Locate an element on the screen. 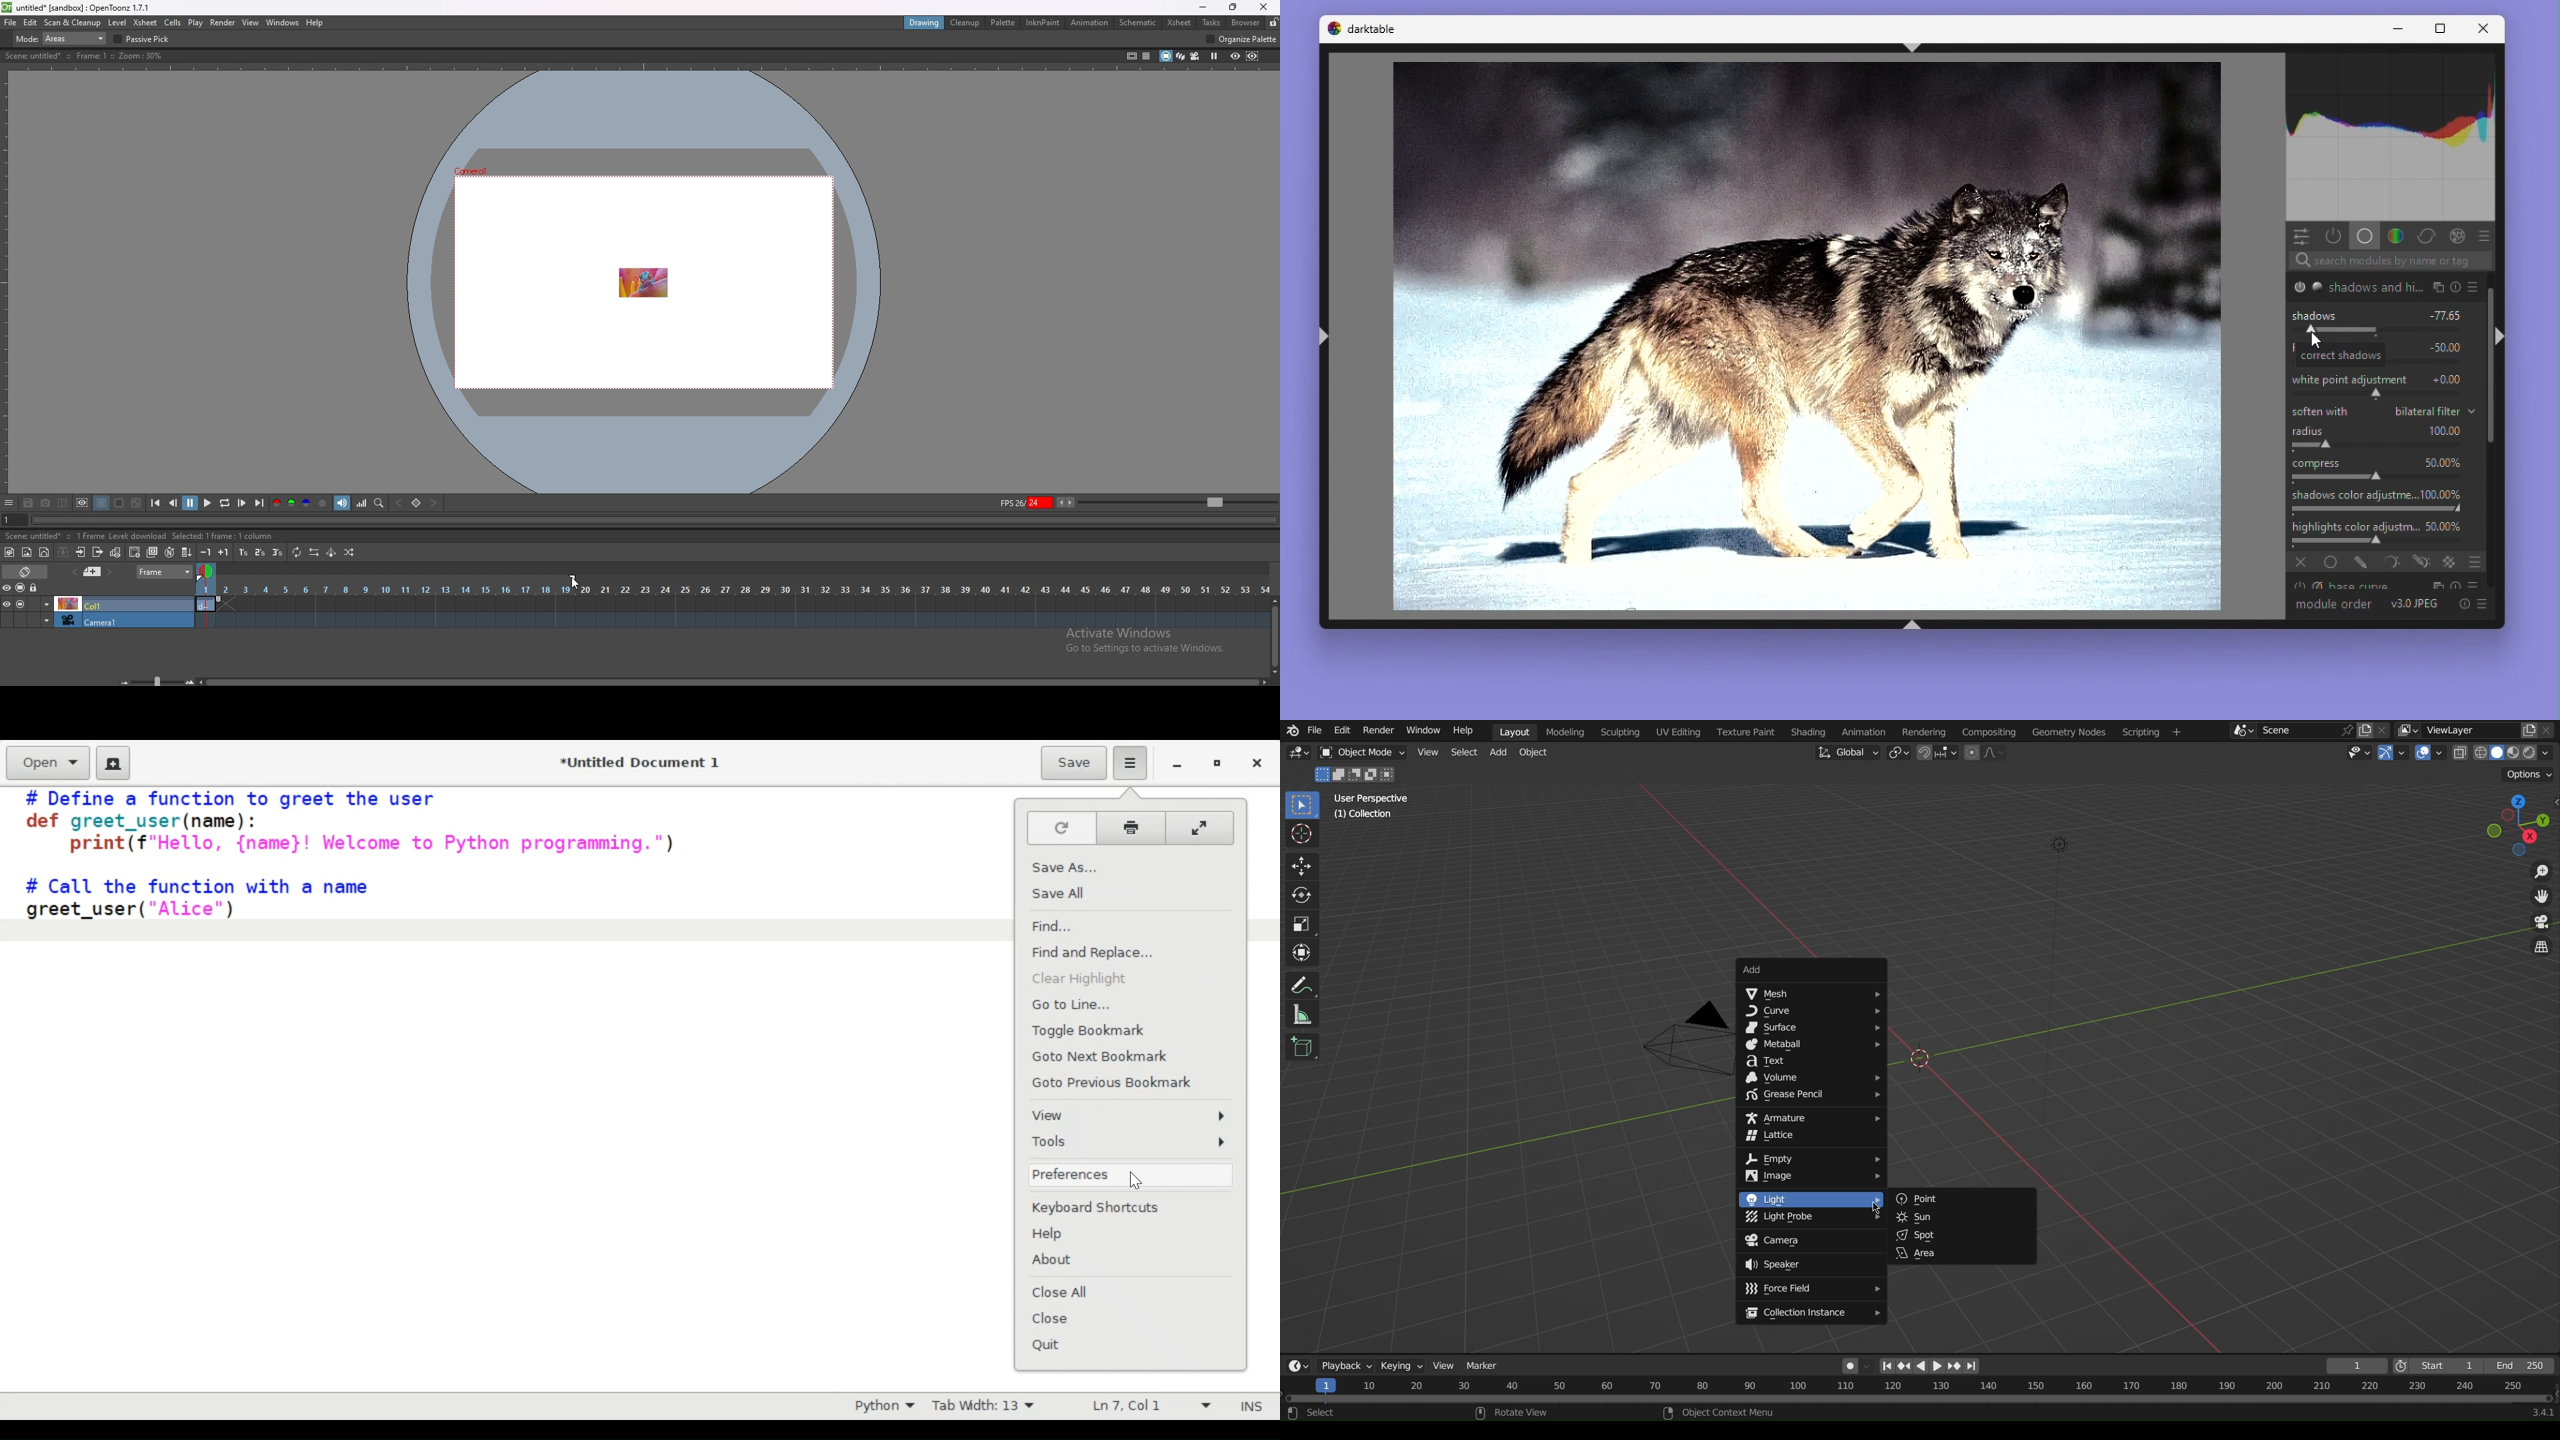 This screenshot has height=1456, width=2576. Empty is located at coordinates (1811, 1159).